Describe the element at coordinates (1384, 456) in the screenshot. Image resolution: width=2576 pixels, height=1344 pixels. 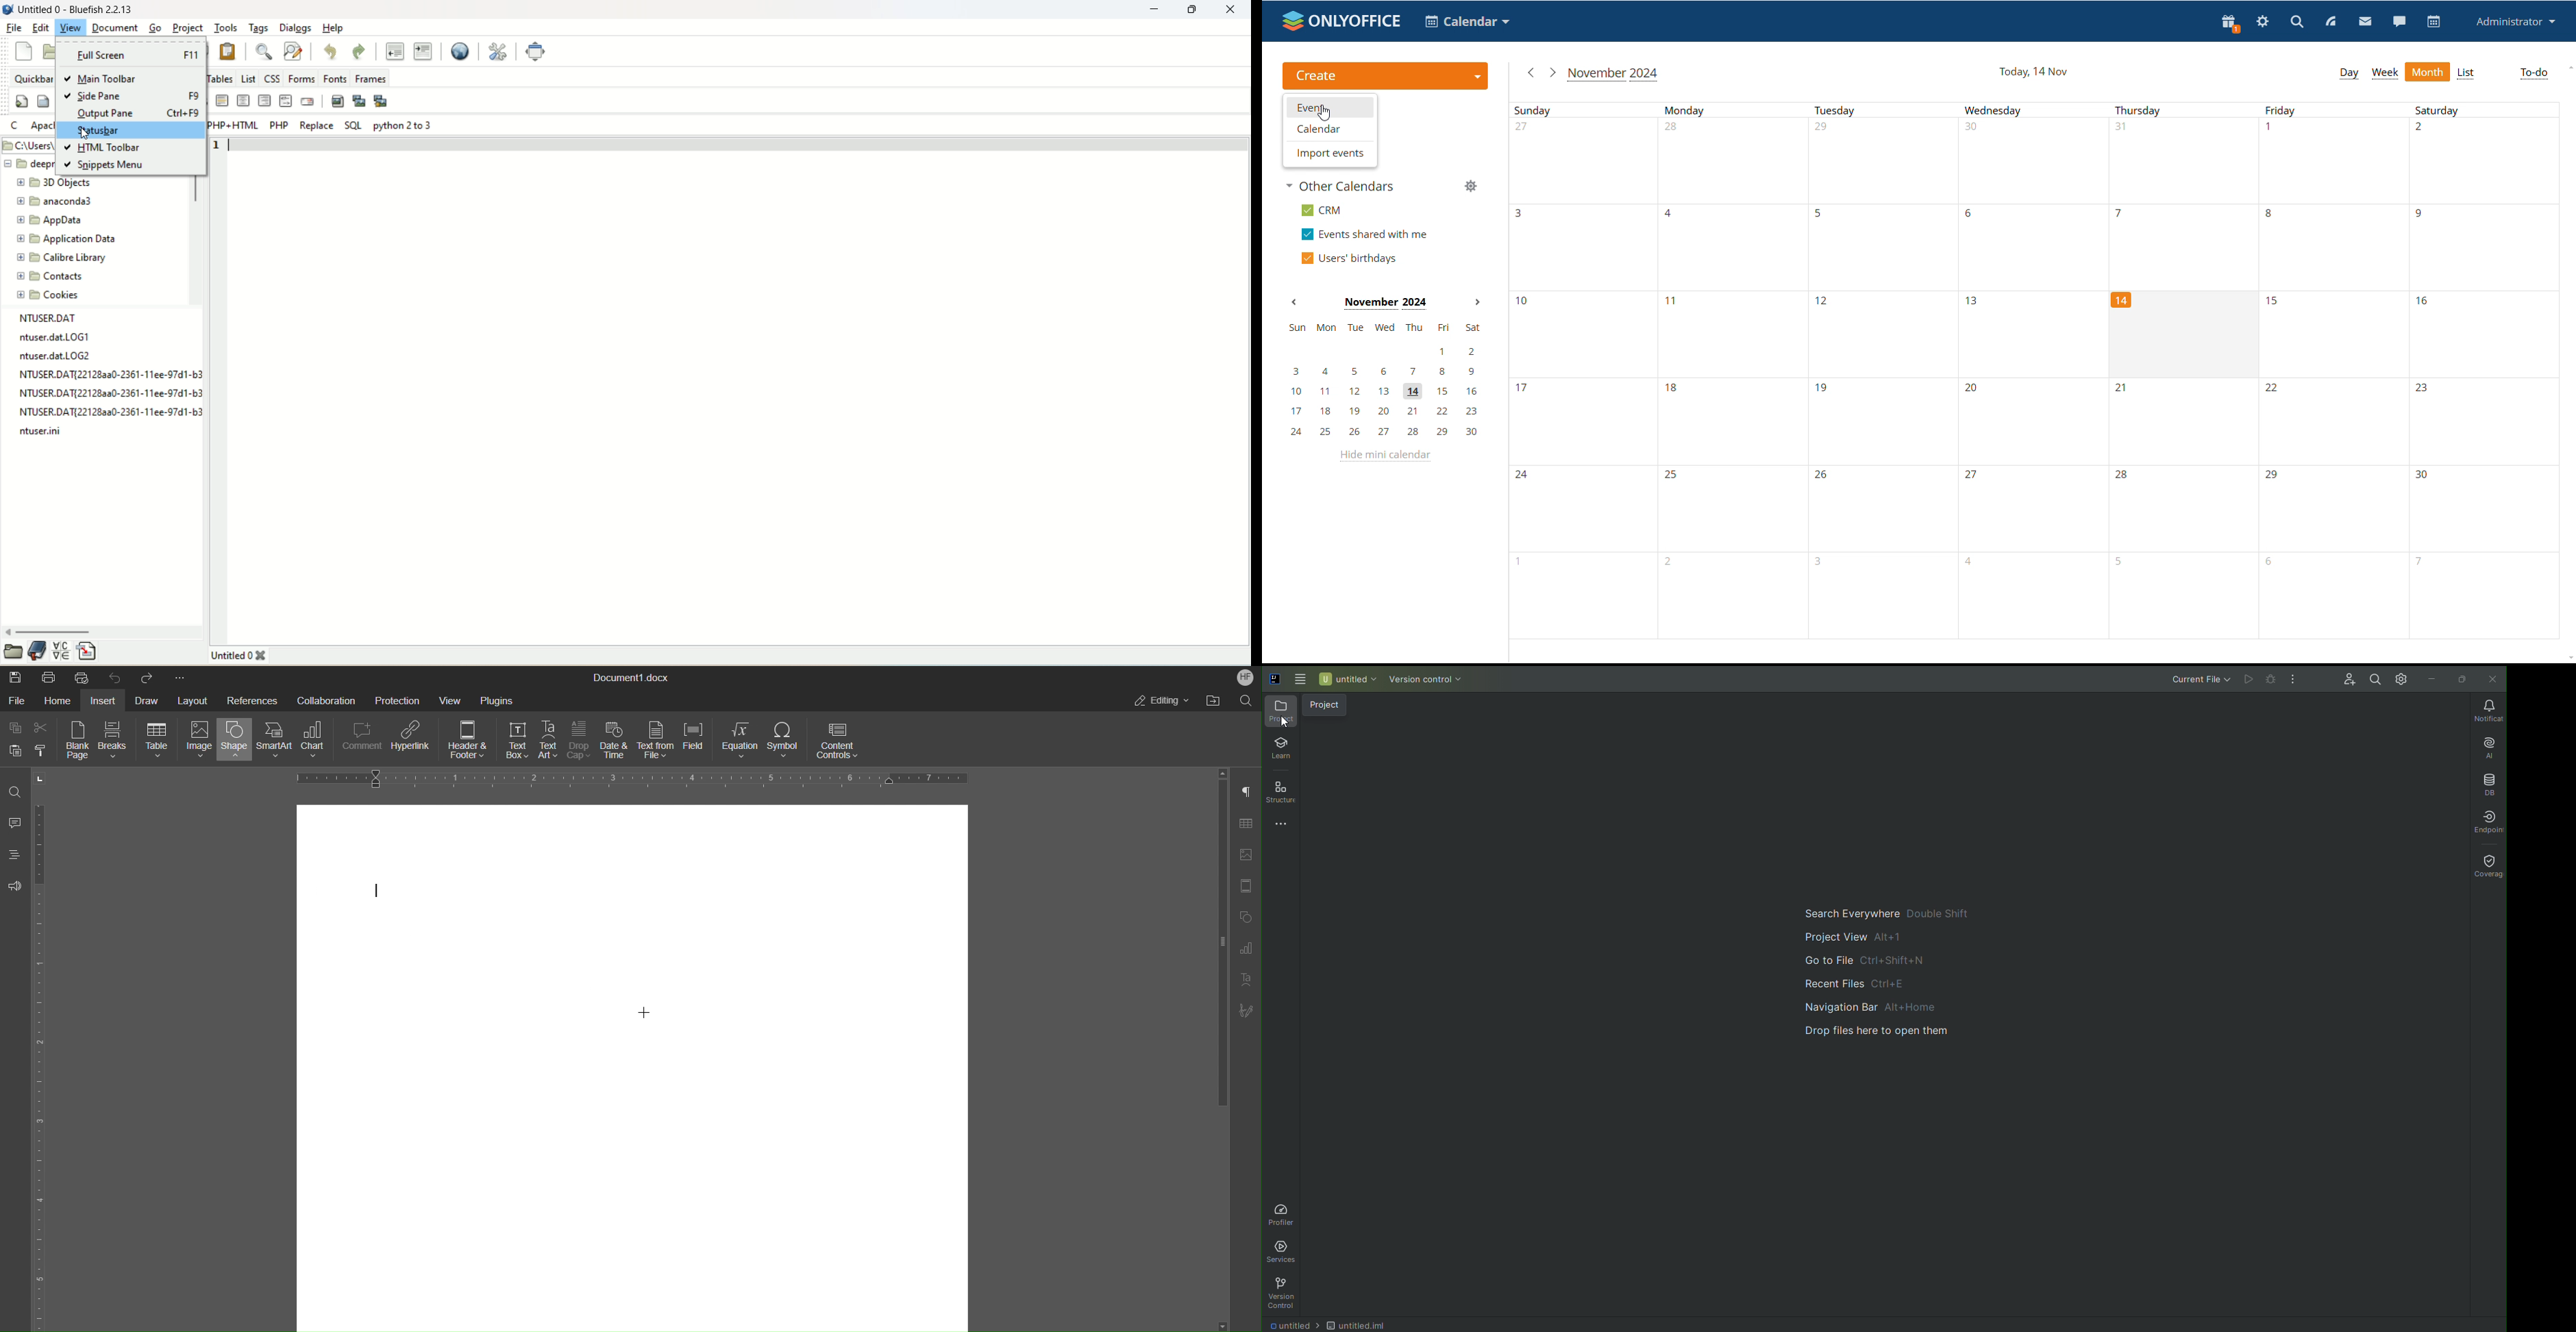
I see `hide mini calendar` at that location.